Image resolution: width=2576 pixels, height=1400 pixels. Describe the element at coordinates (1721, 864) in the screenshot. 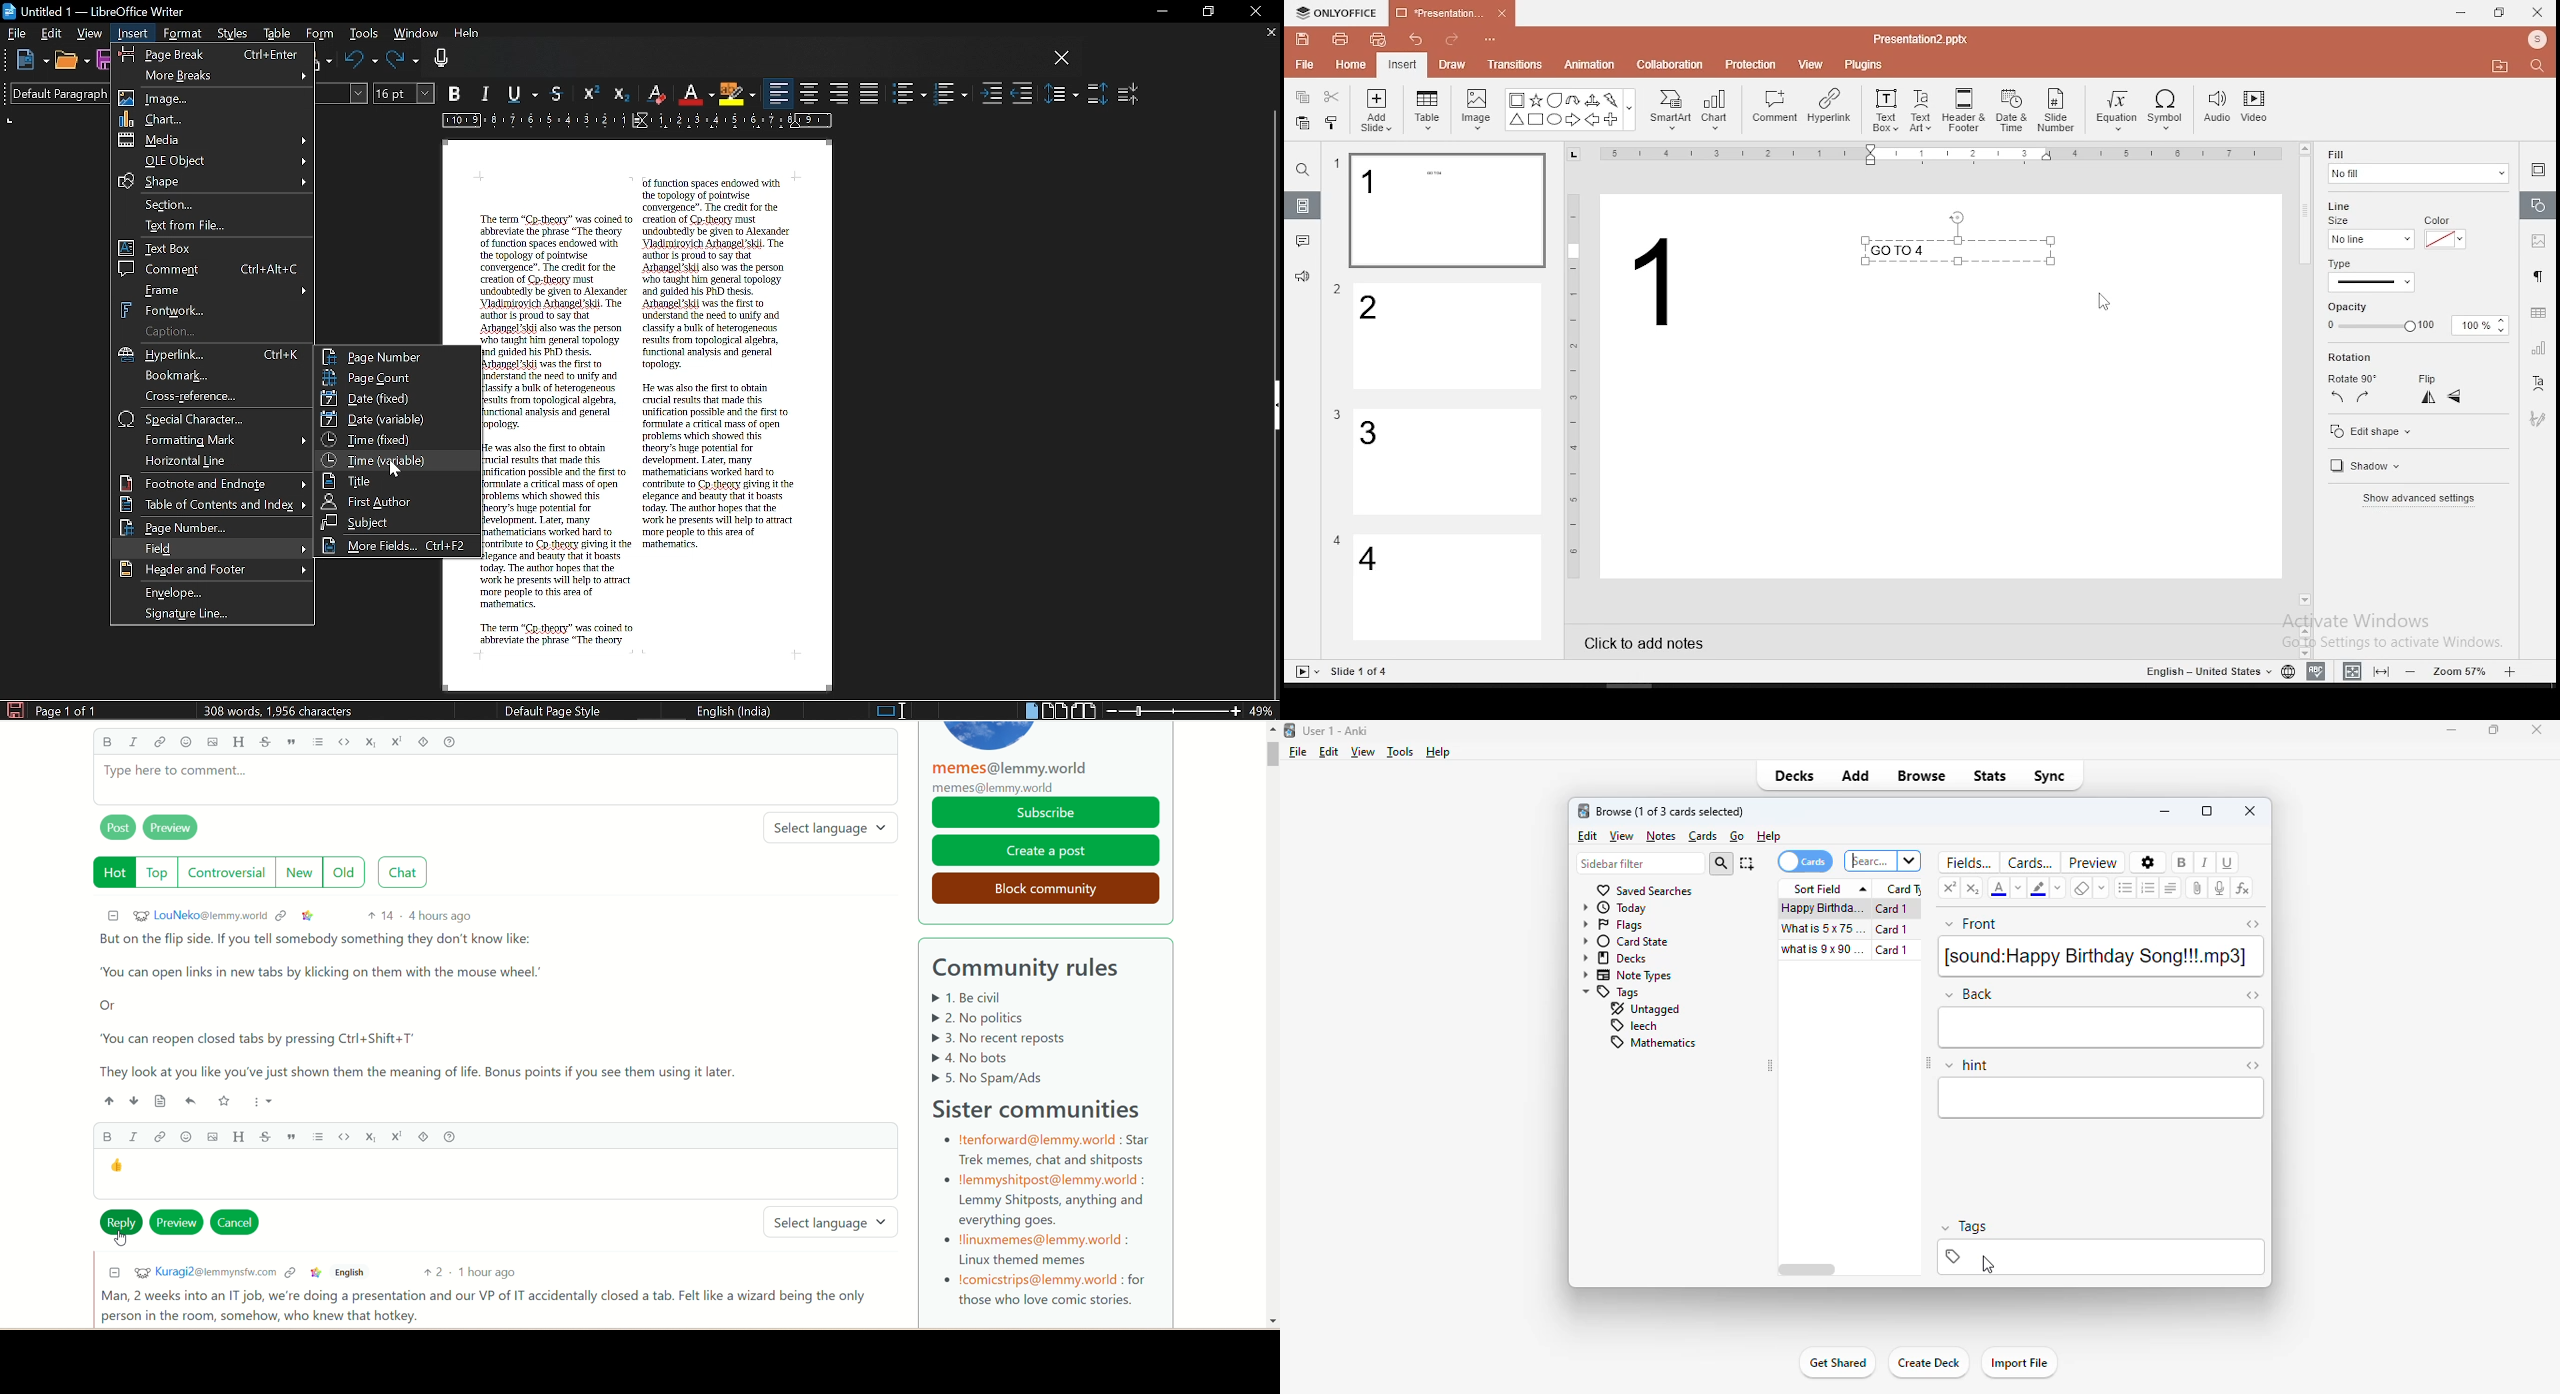

I see `search` at that location.